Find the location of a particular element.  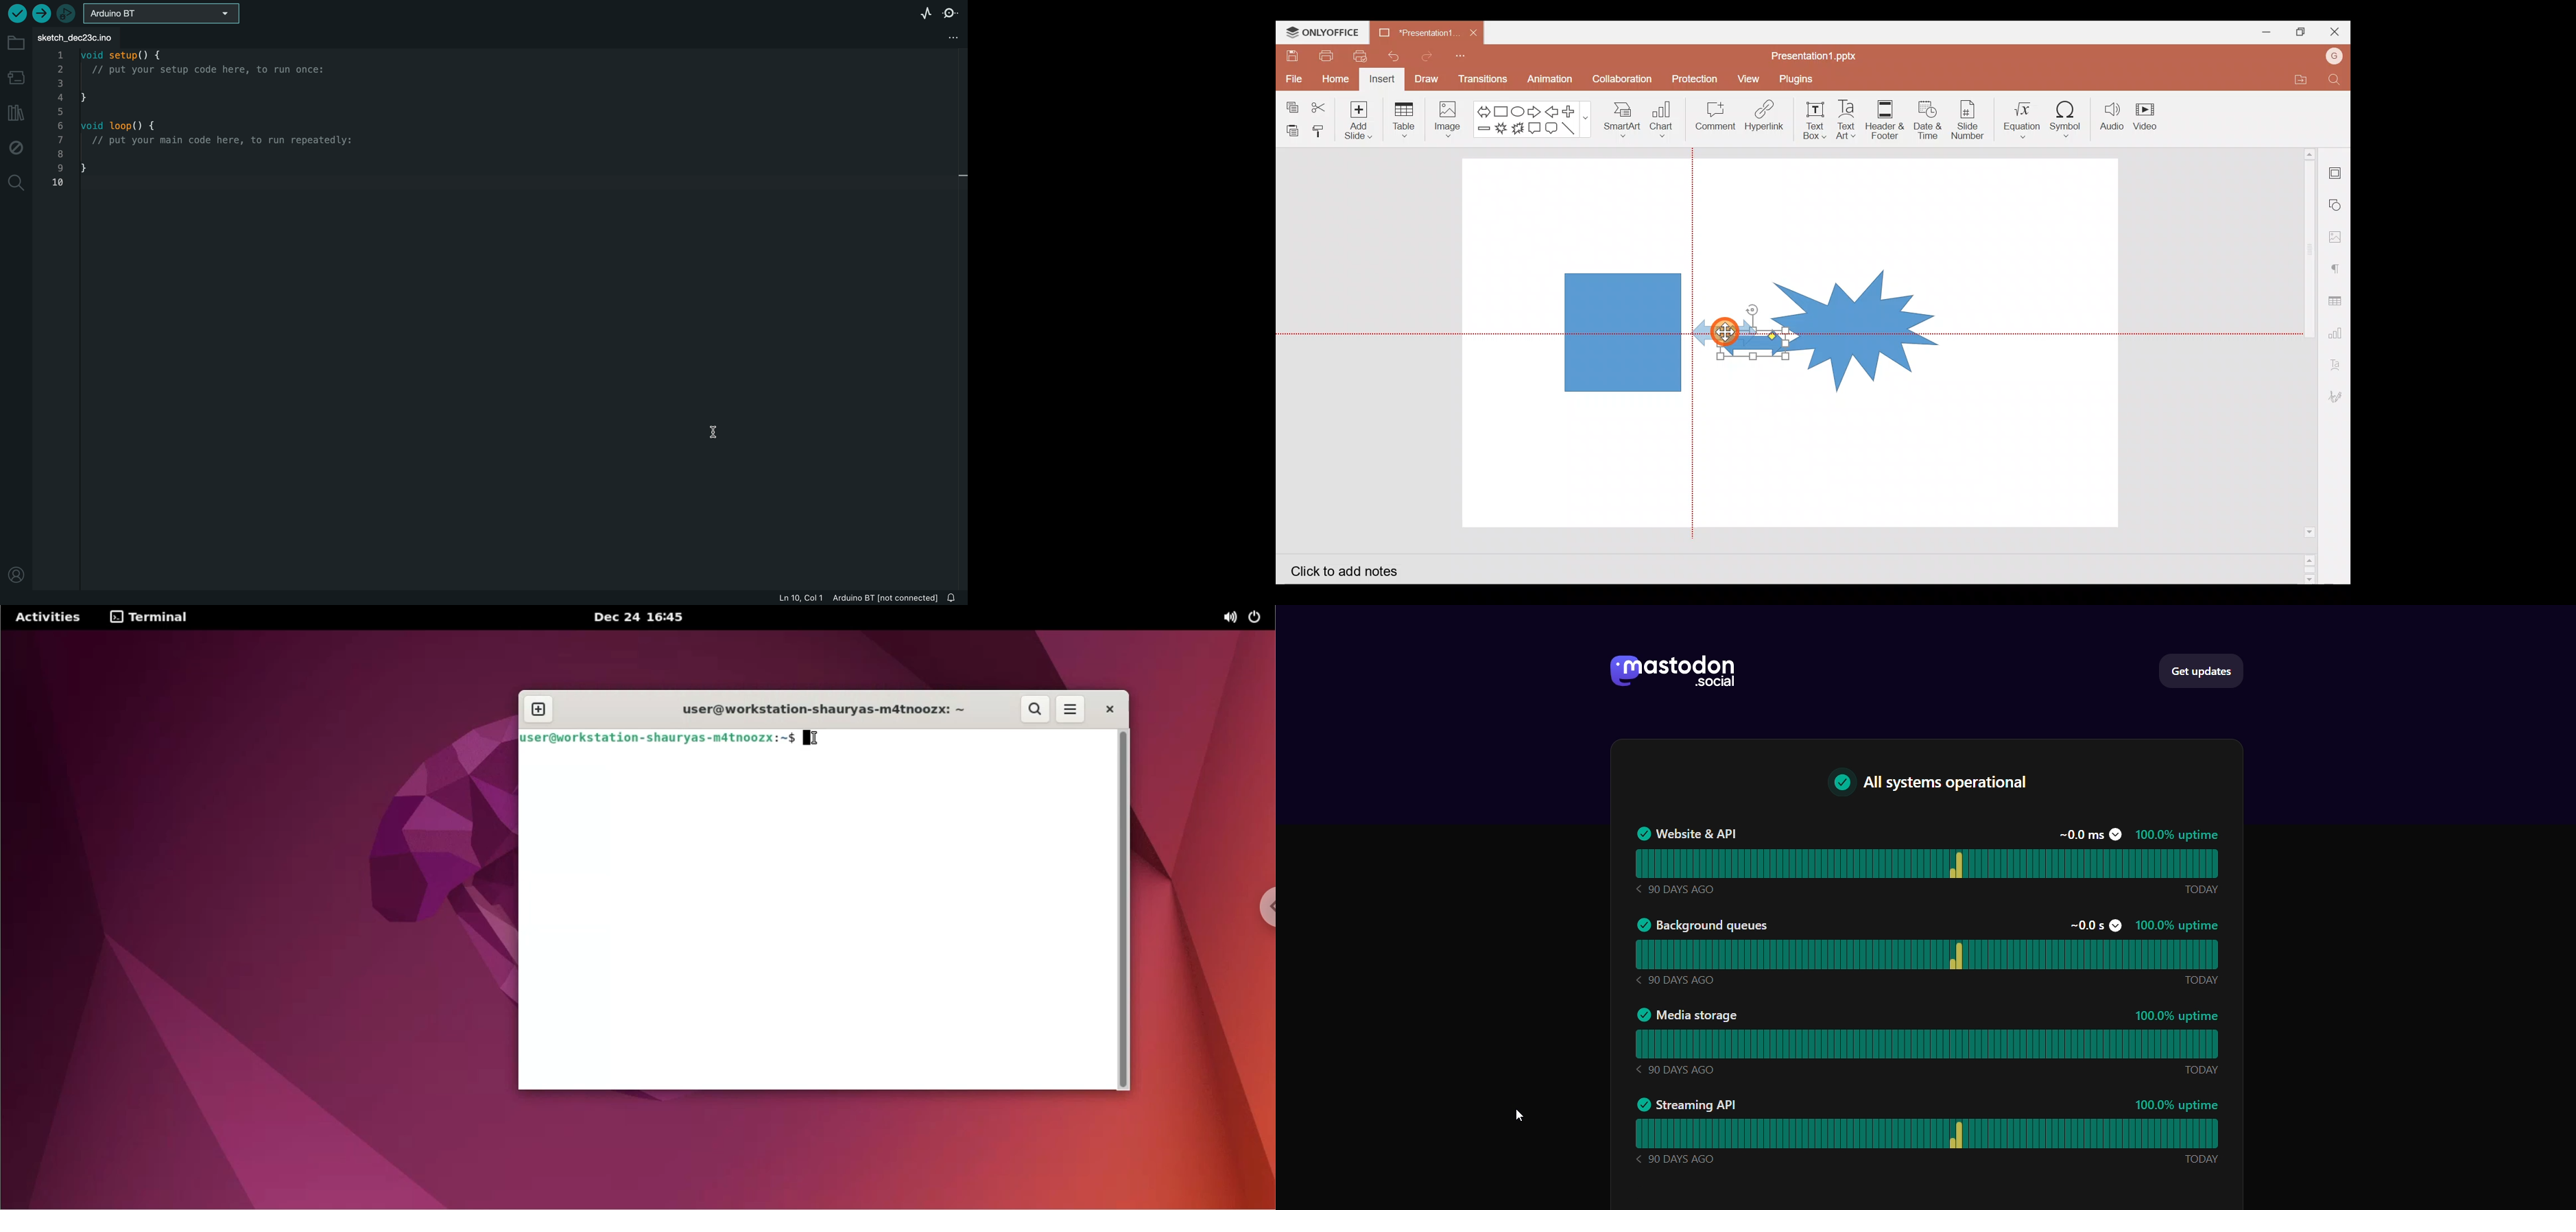

get updates is located at coordinates (2202, 669).